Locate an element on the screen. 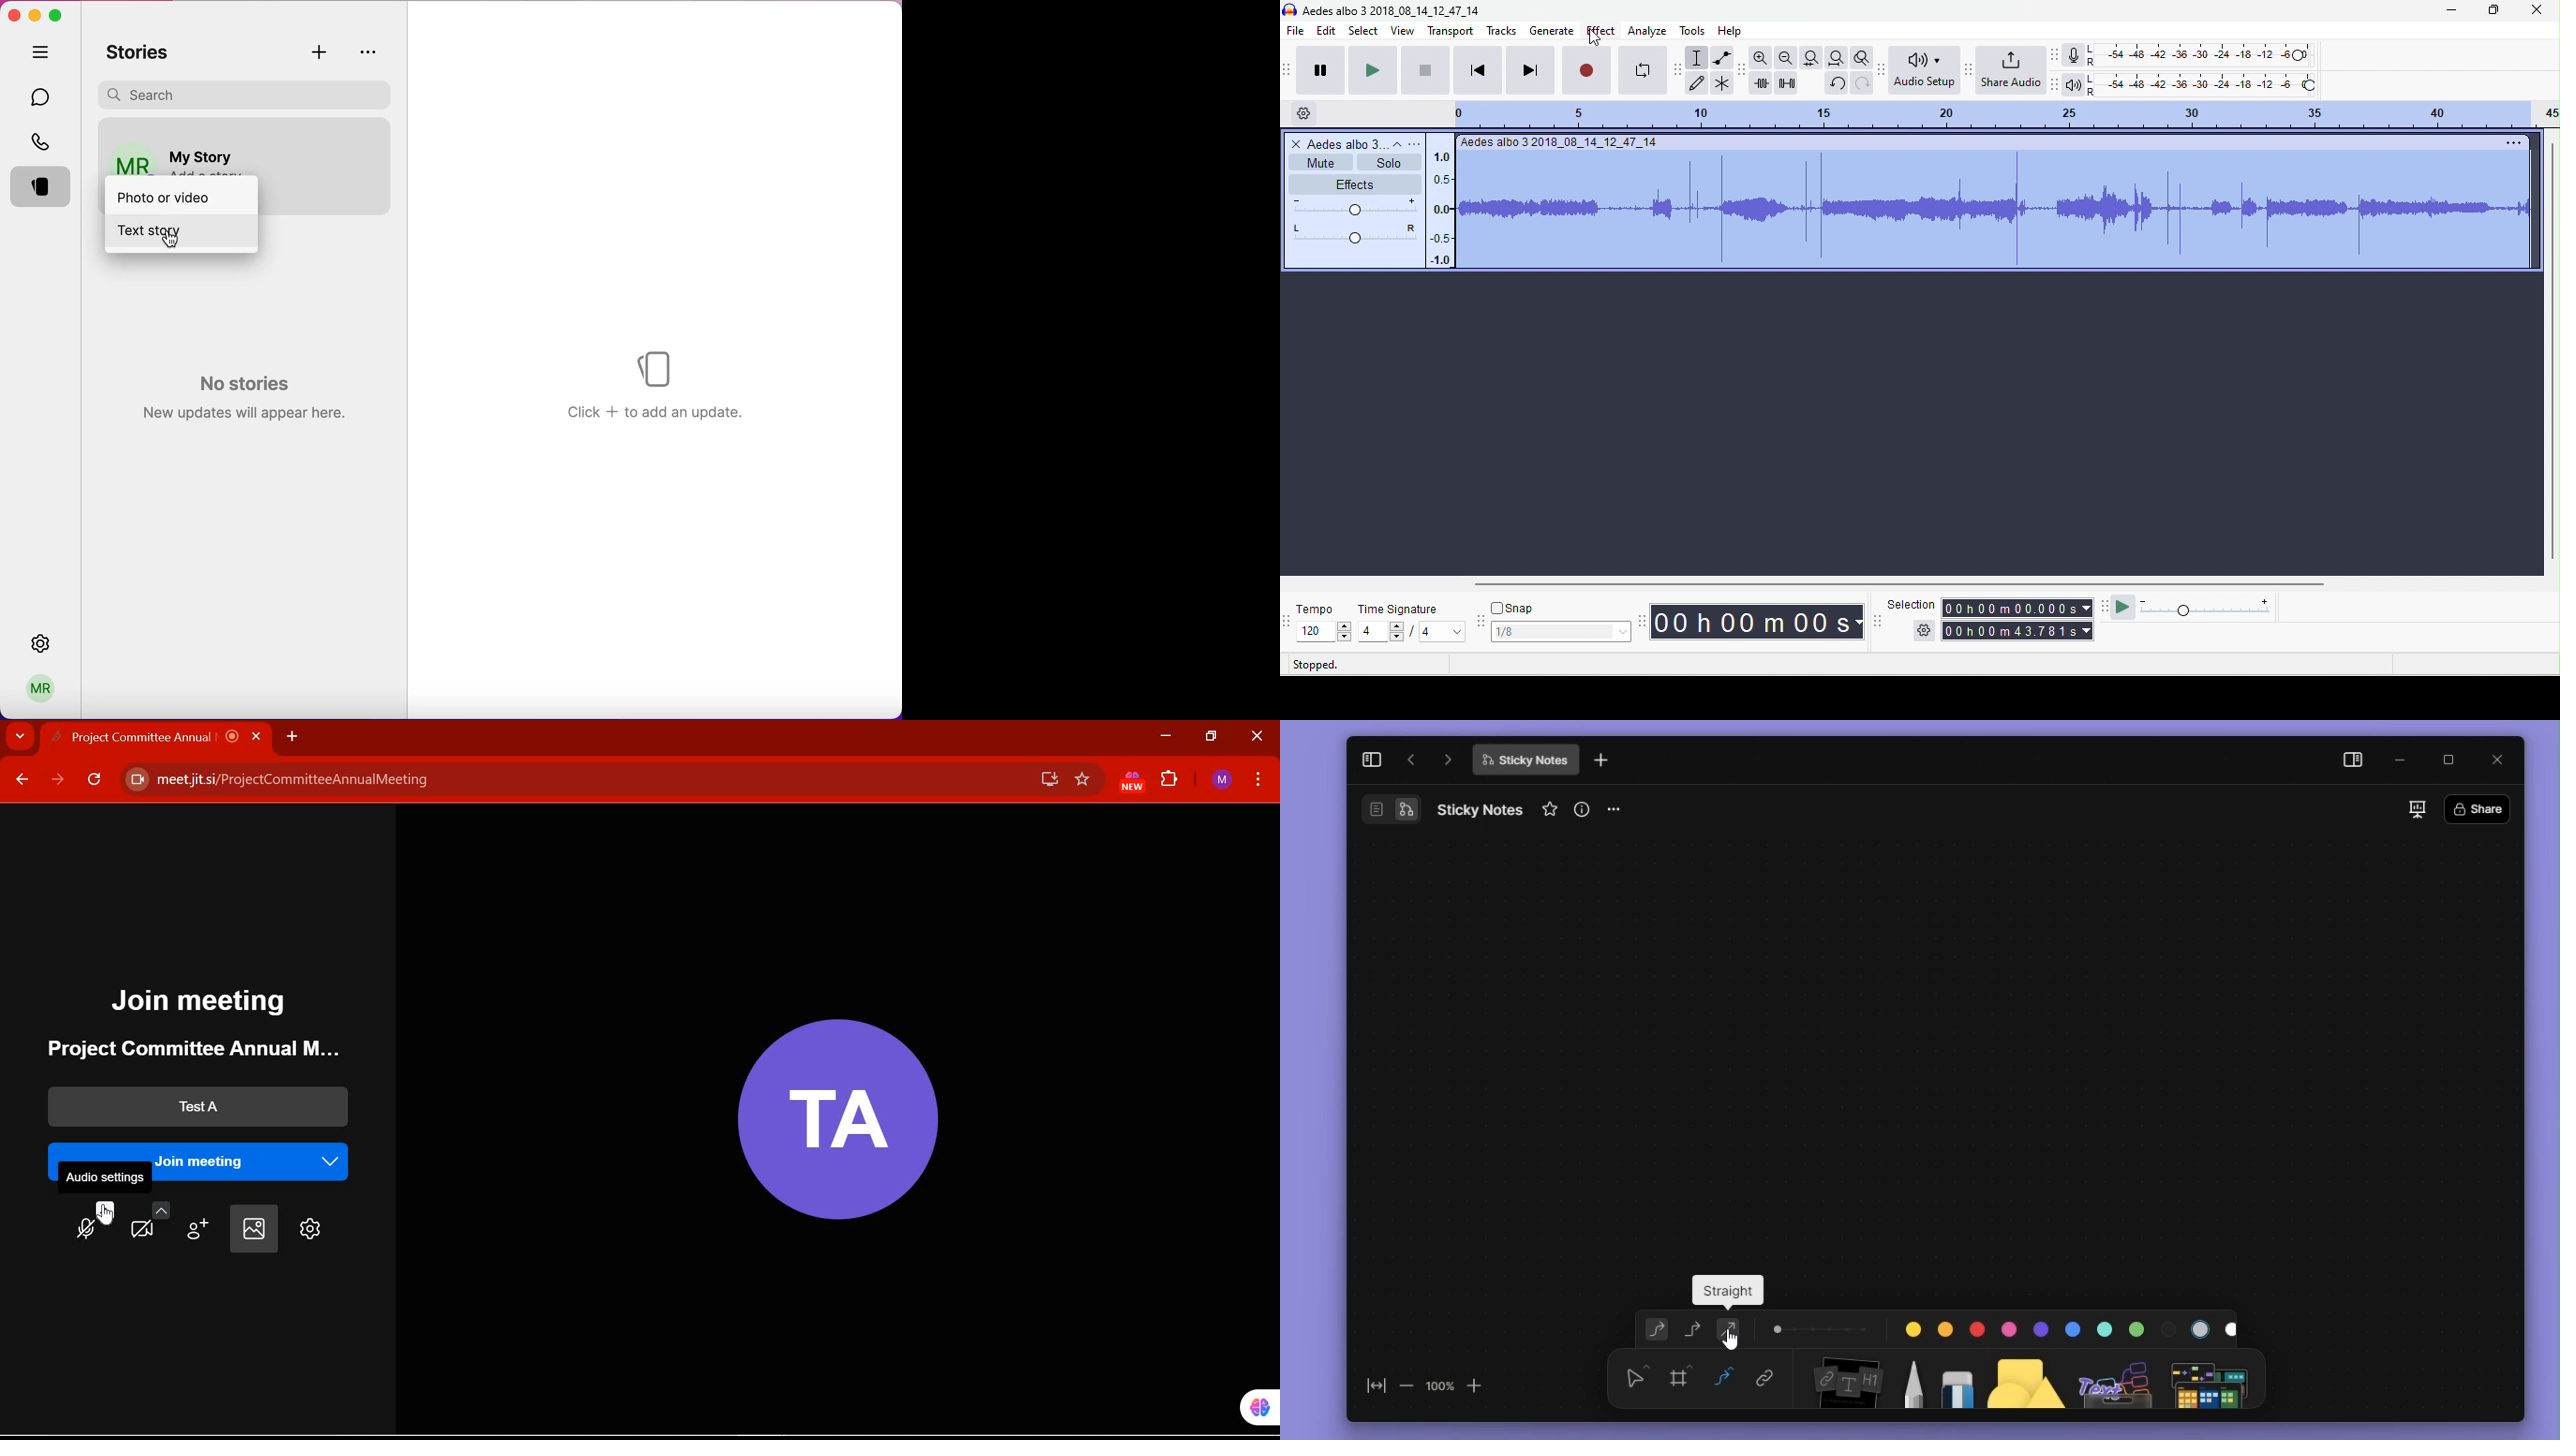 This screenshot has width=2576, height=1456. minimize is located at coordinates (35, 13).